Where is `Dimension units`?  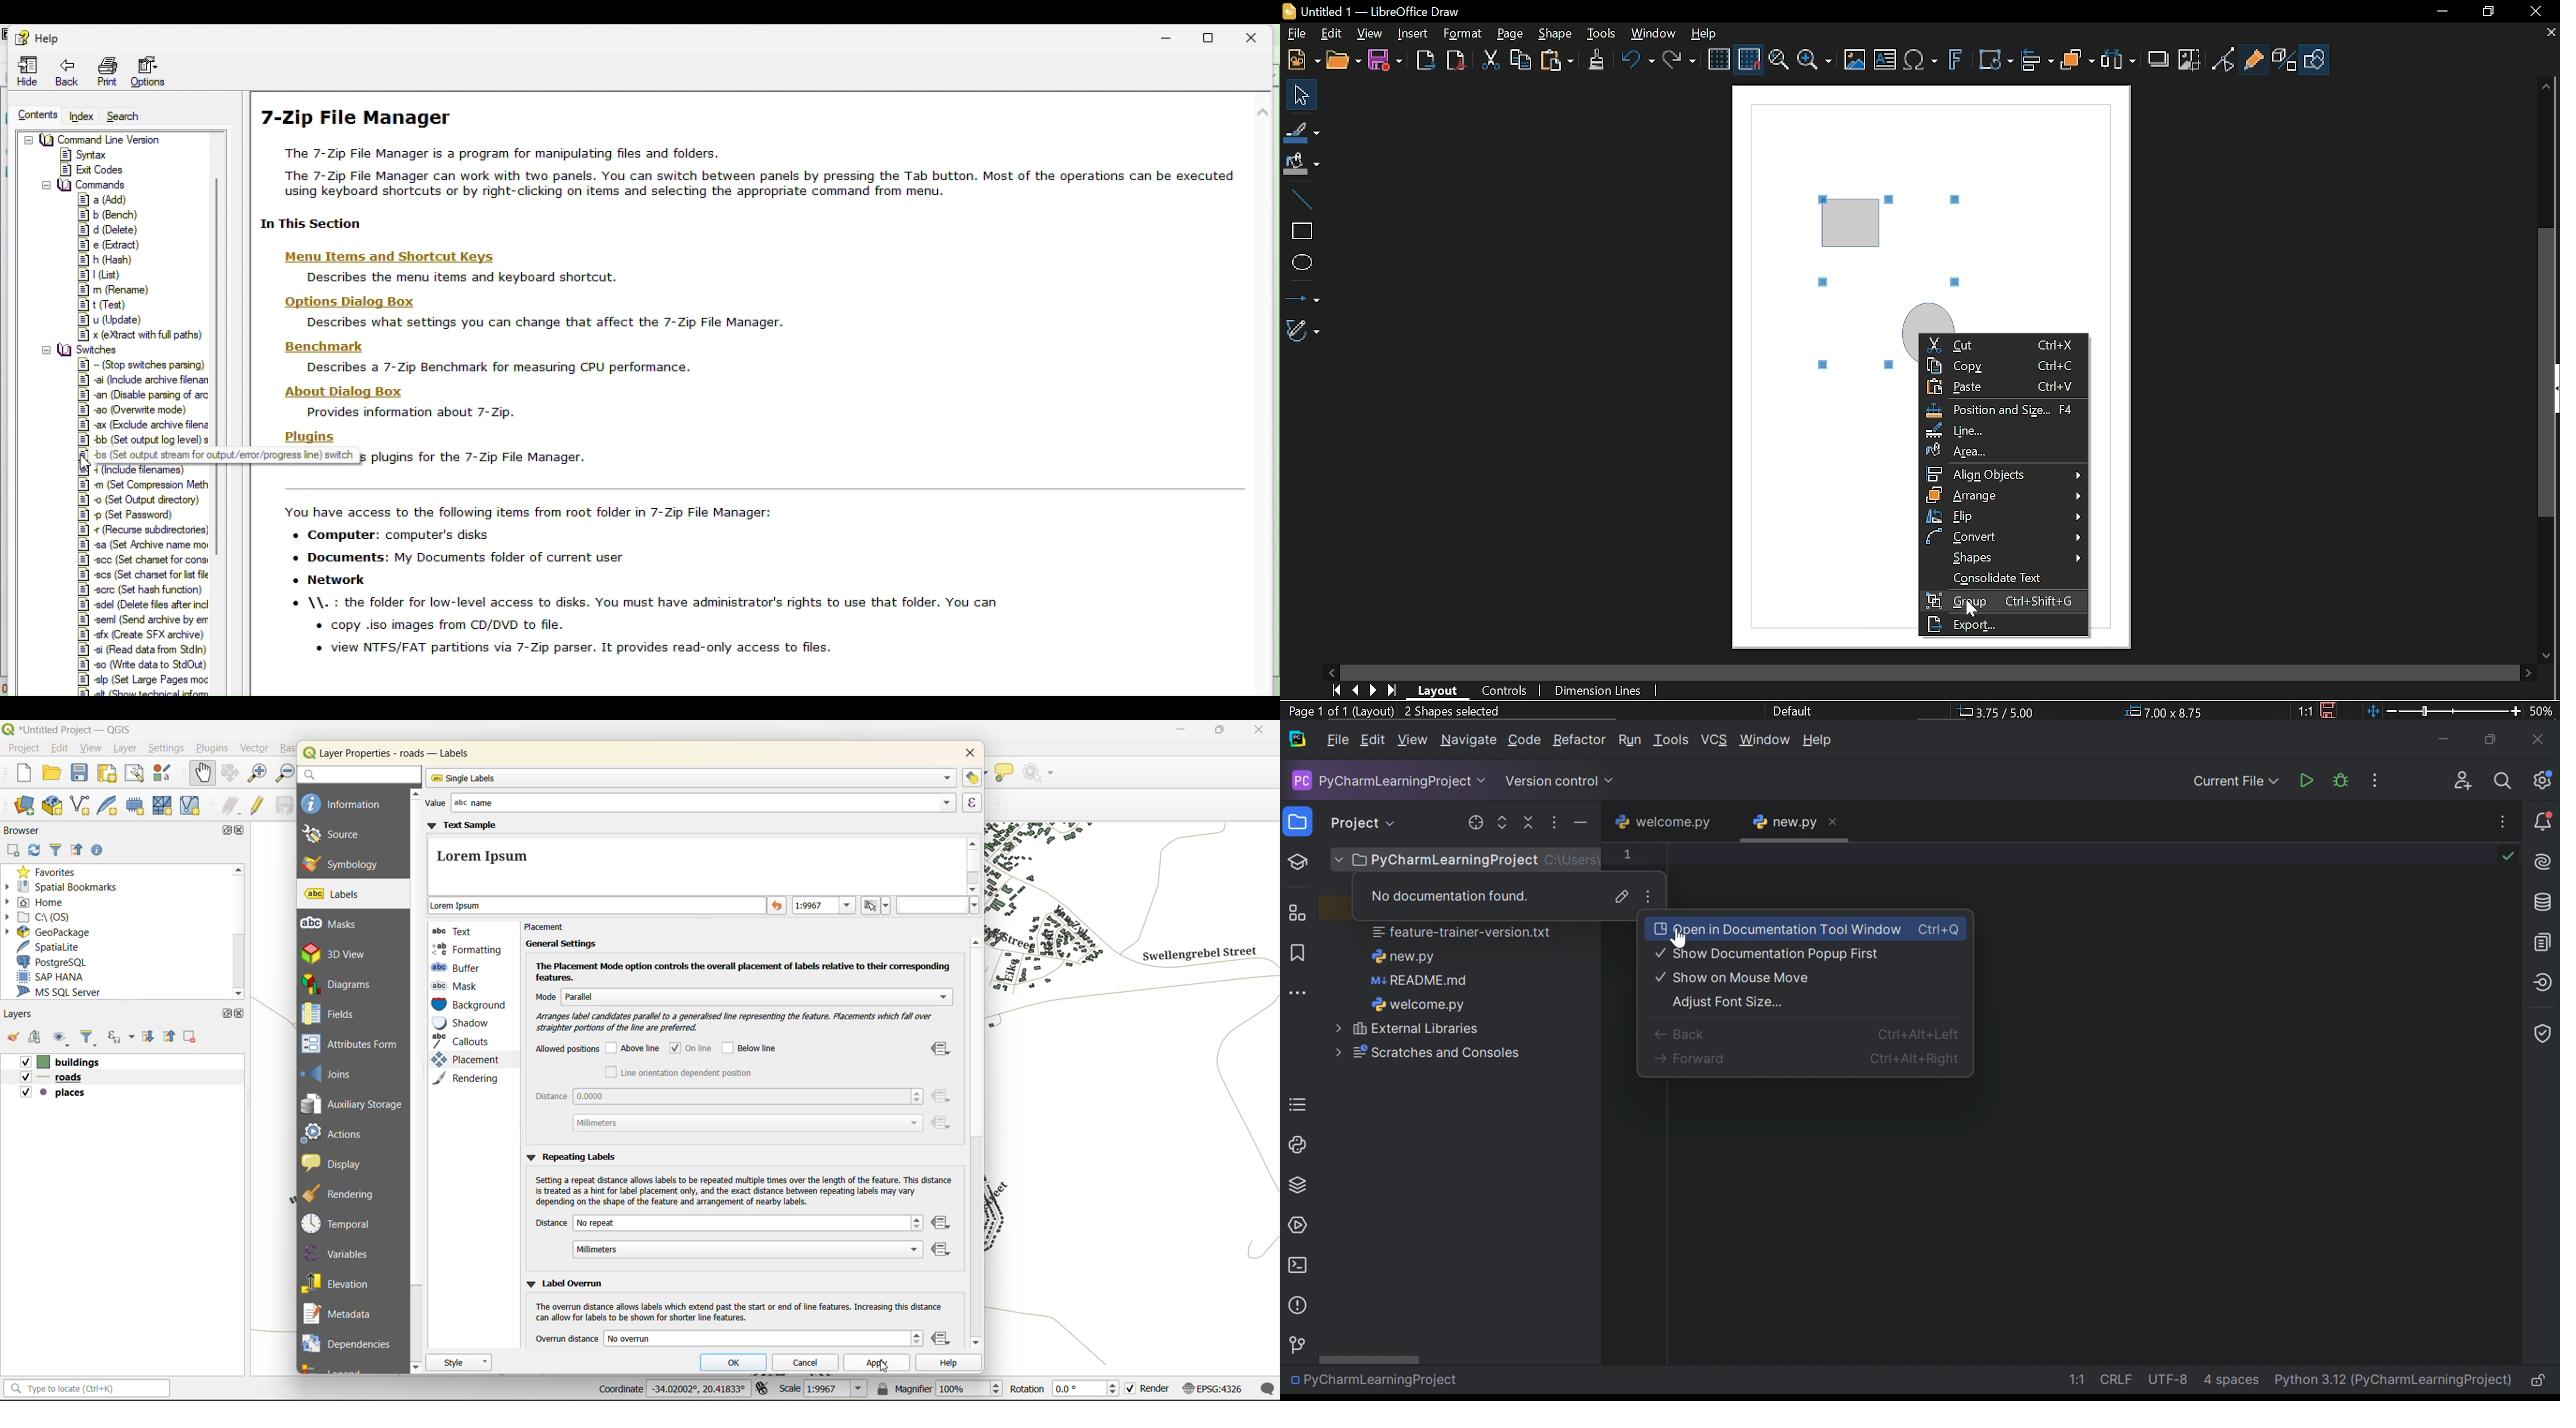
Dimension units is located at coordinates (1596, 691).